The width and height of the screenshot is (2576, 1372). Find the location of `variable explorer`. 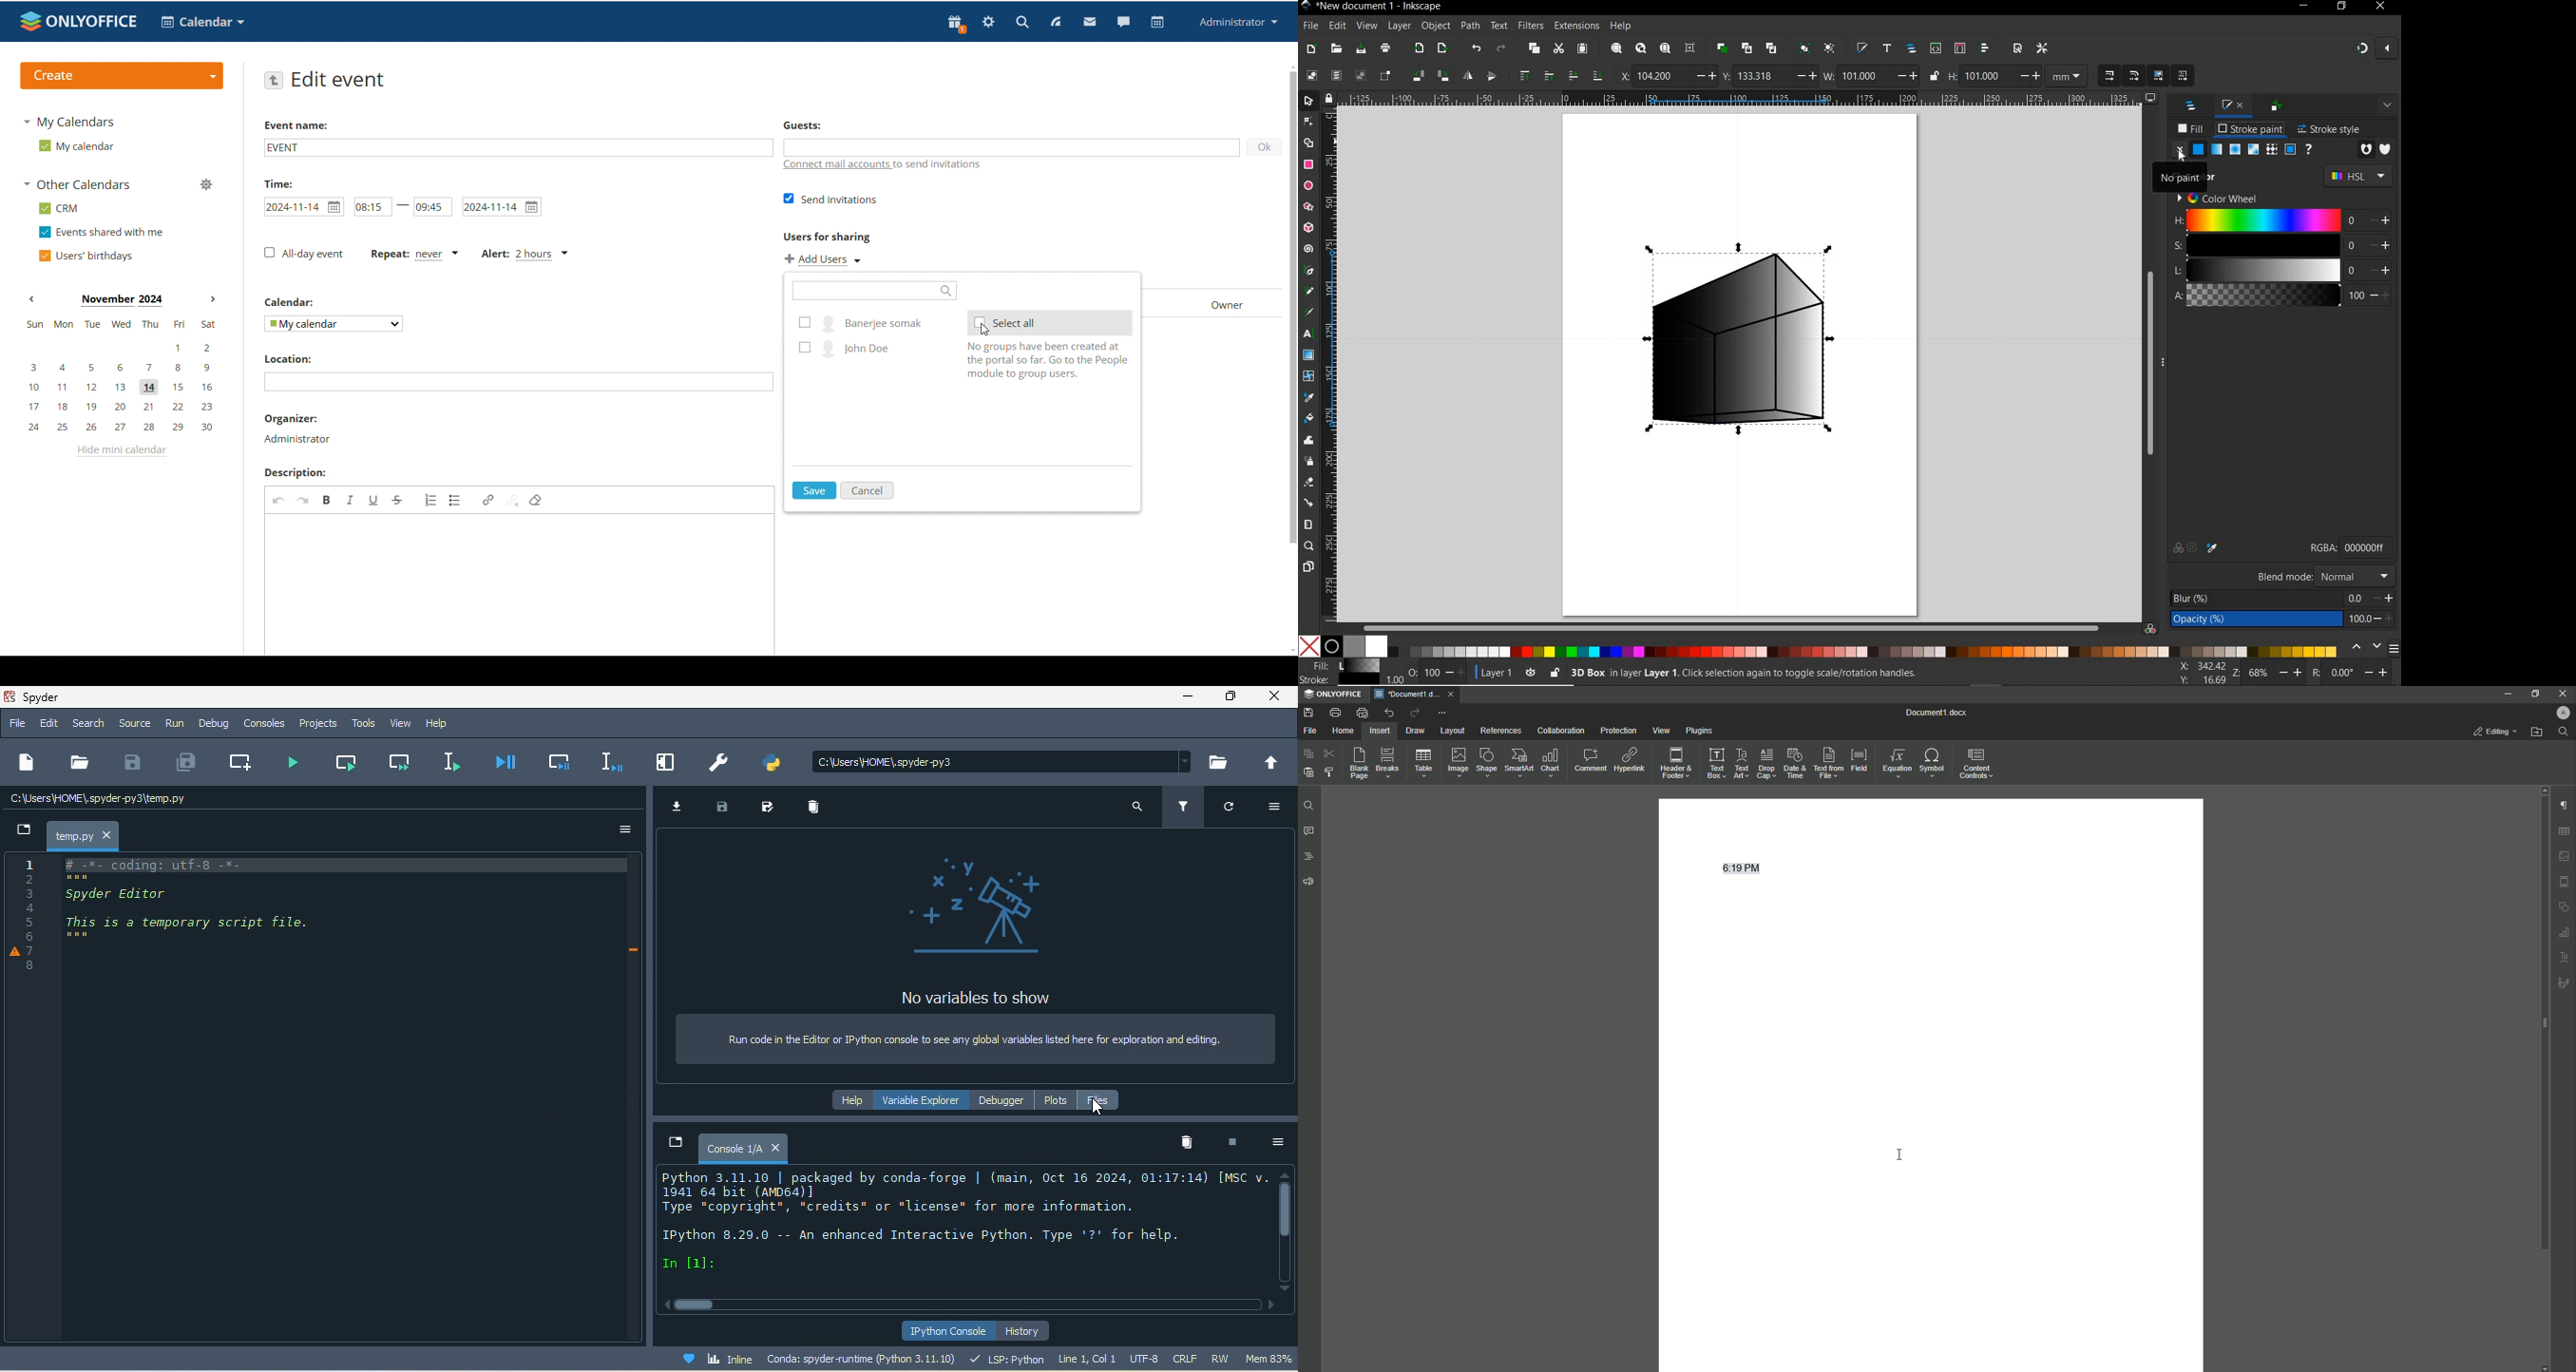

variable explorer is located at coordinates (926, 1098).